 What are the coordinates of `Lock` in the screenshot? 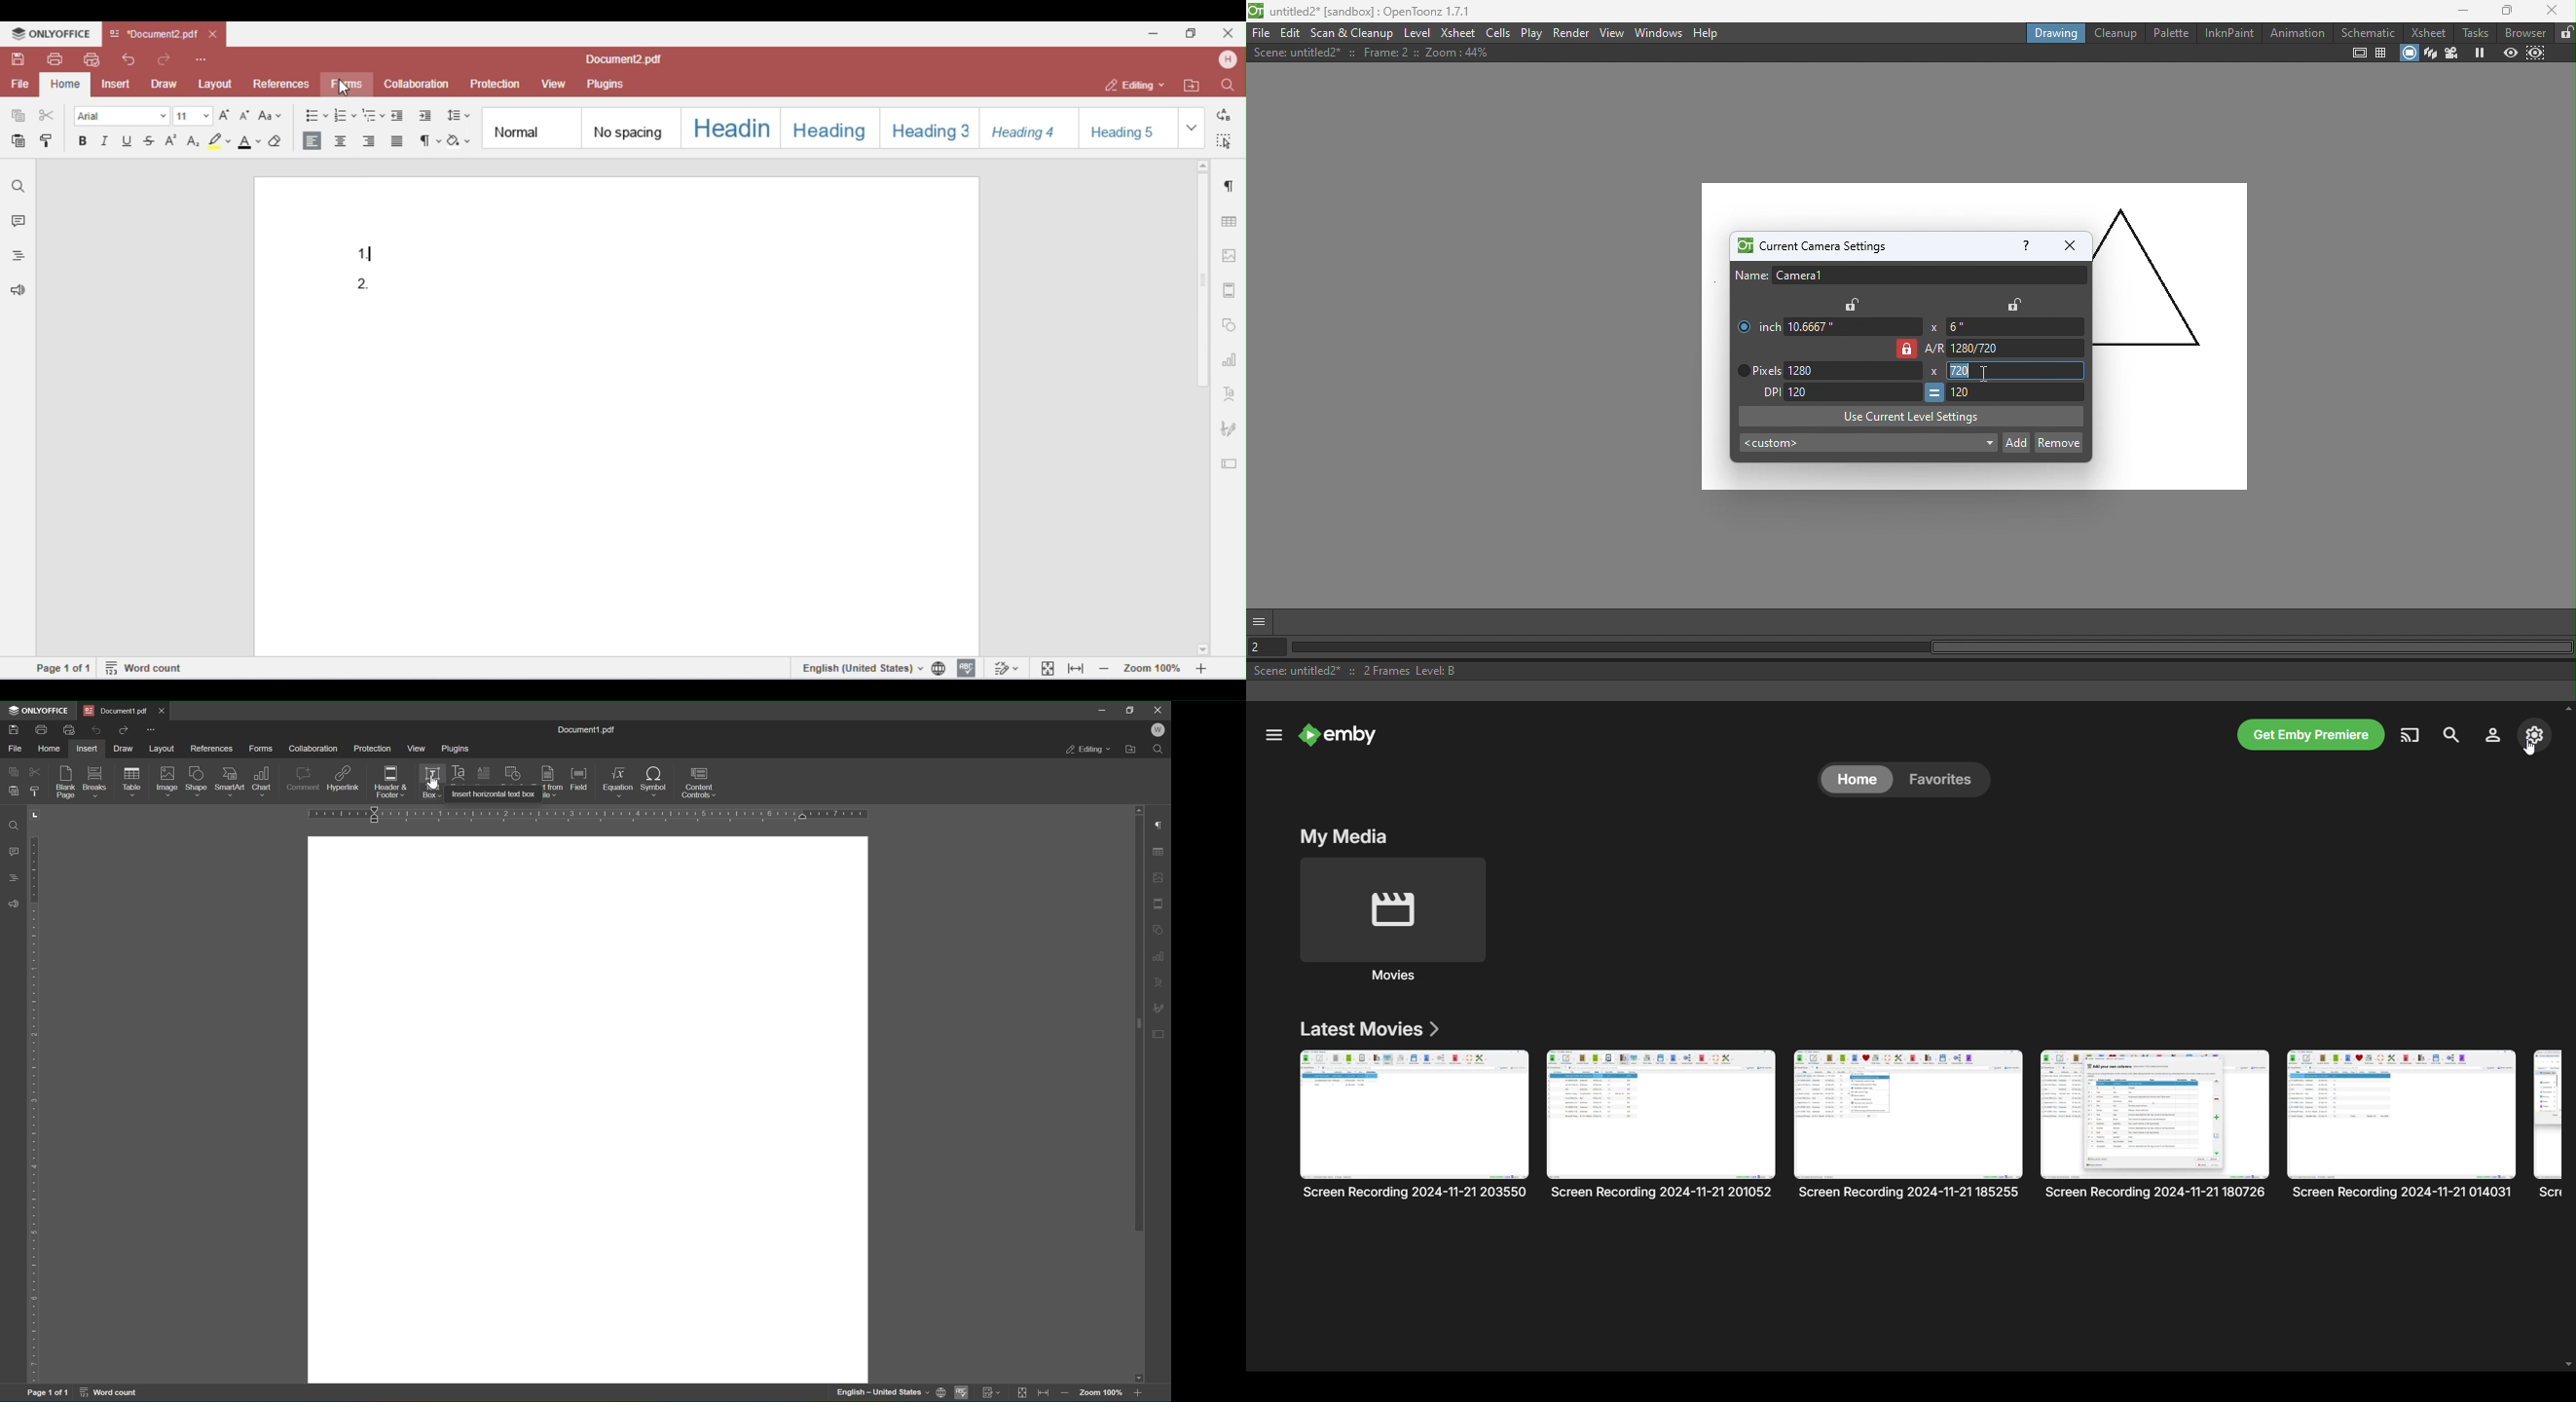 It's located at (1854, 304).